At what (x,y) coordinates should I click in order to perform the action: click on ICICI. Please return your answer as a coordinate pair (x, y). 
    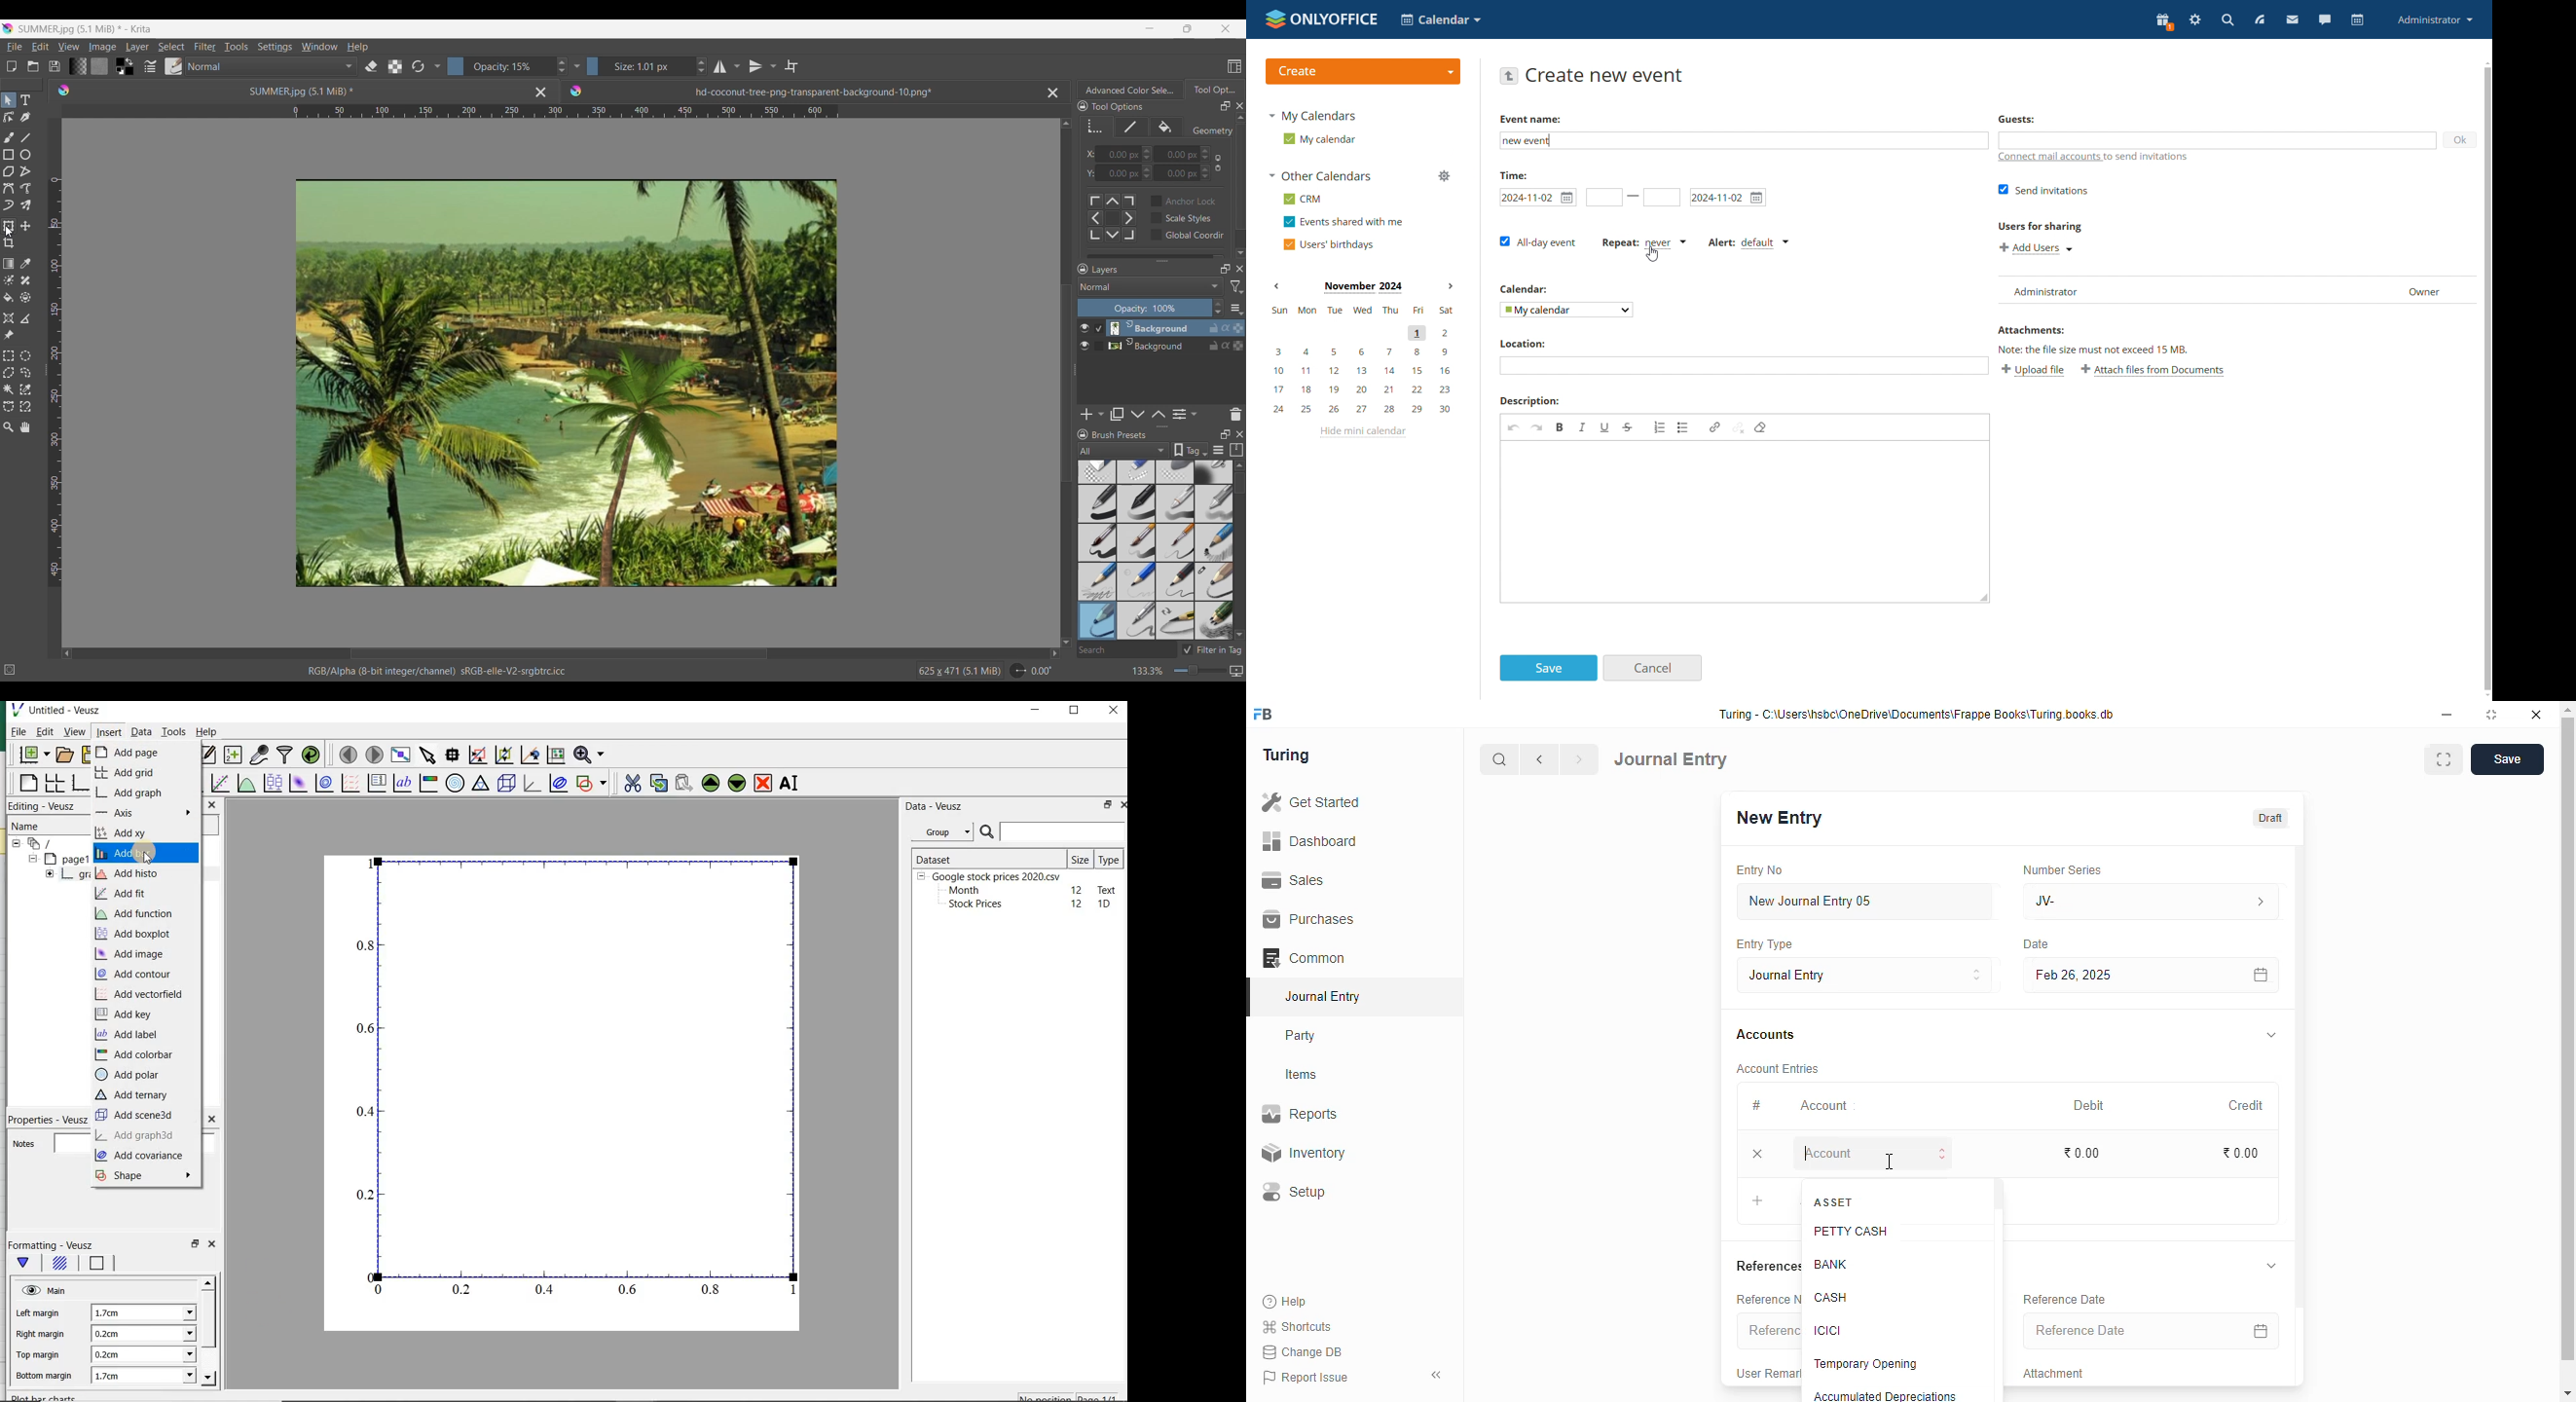
    Looking at the image, I should click on (1828, 1330).